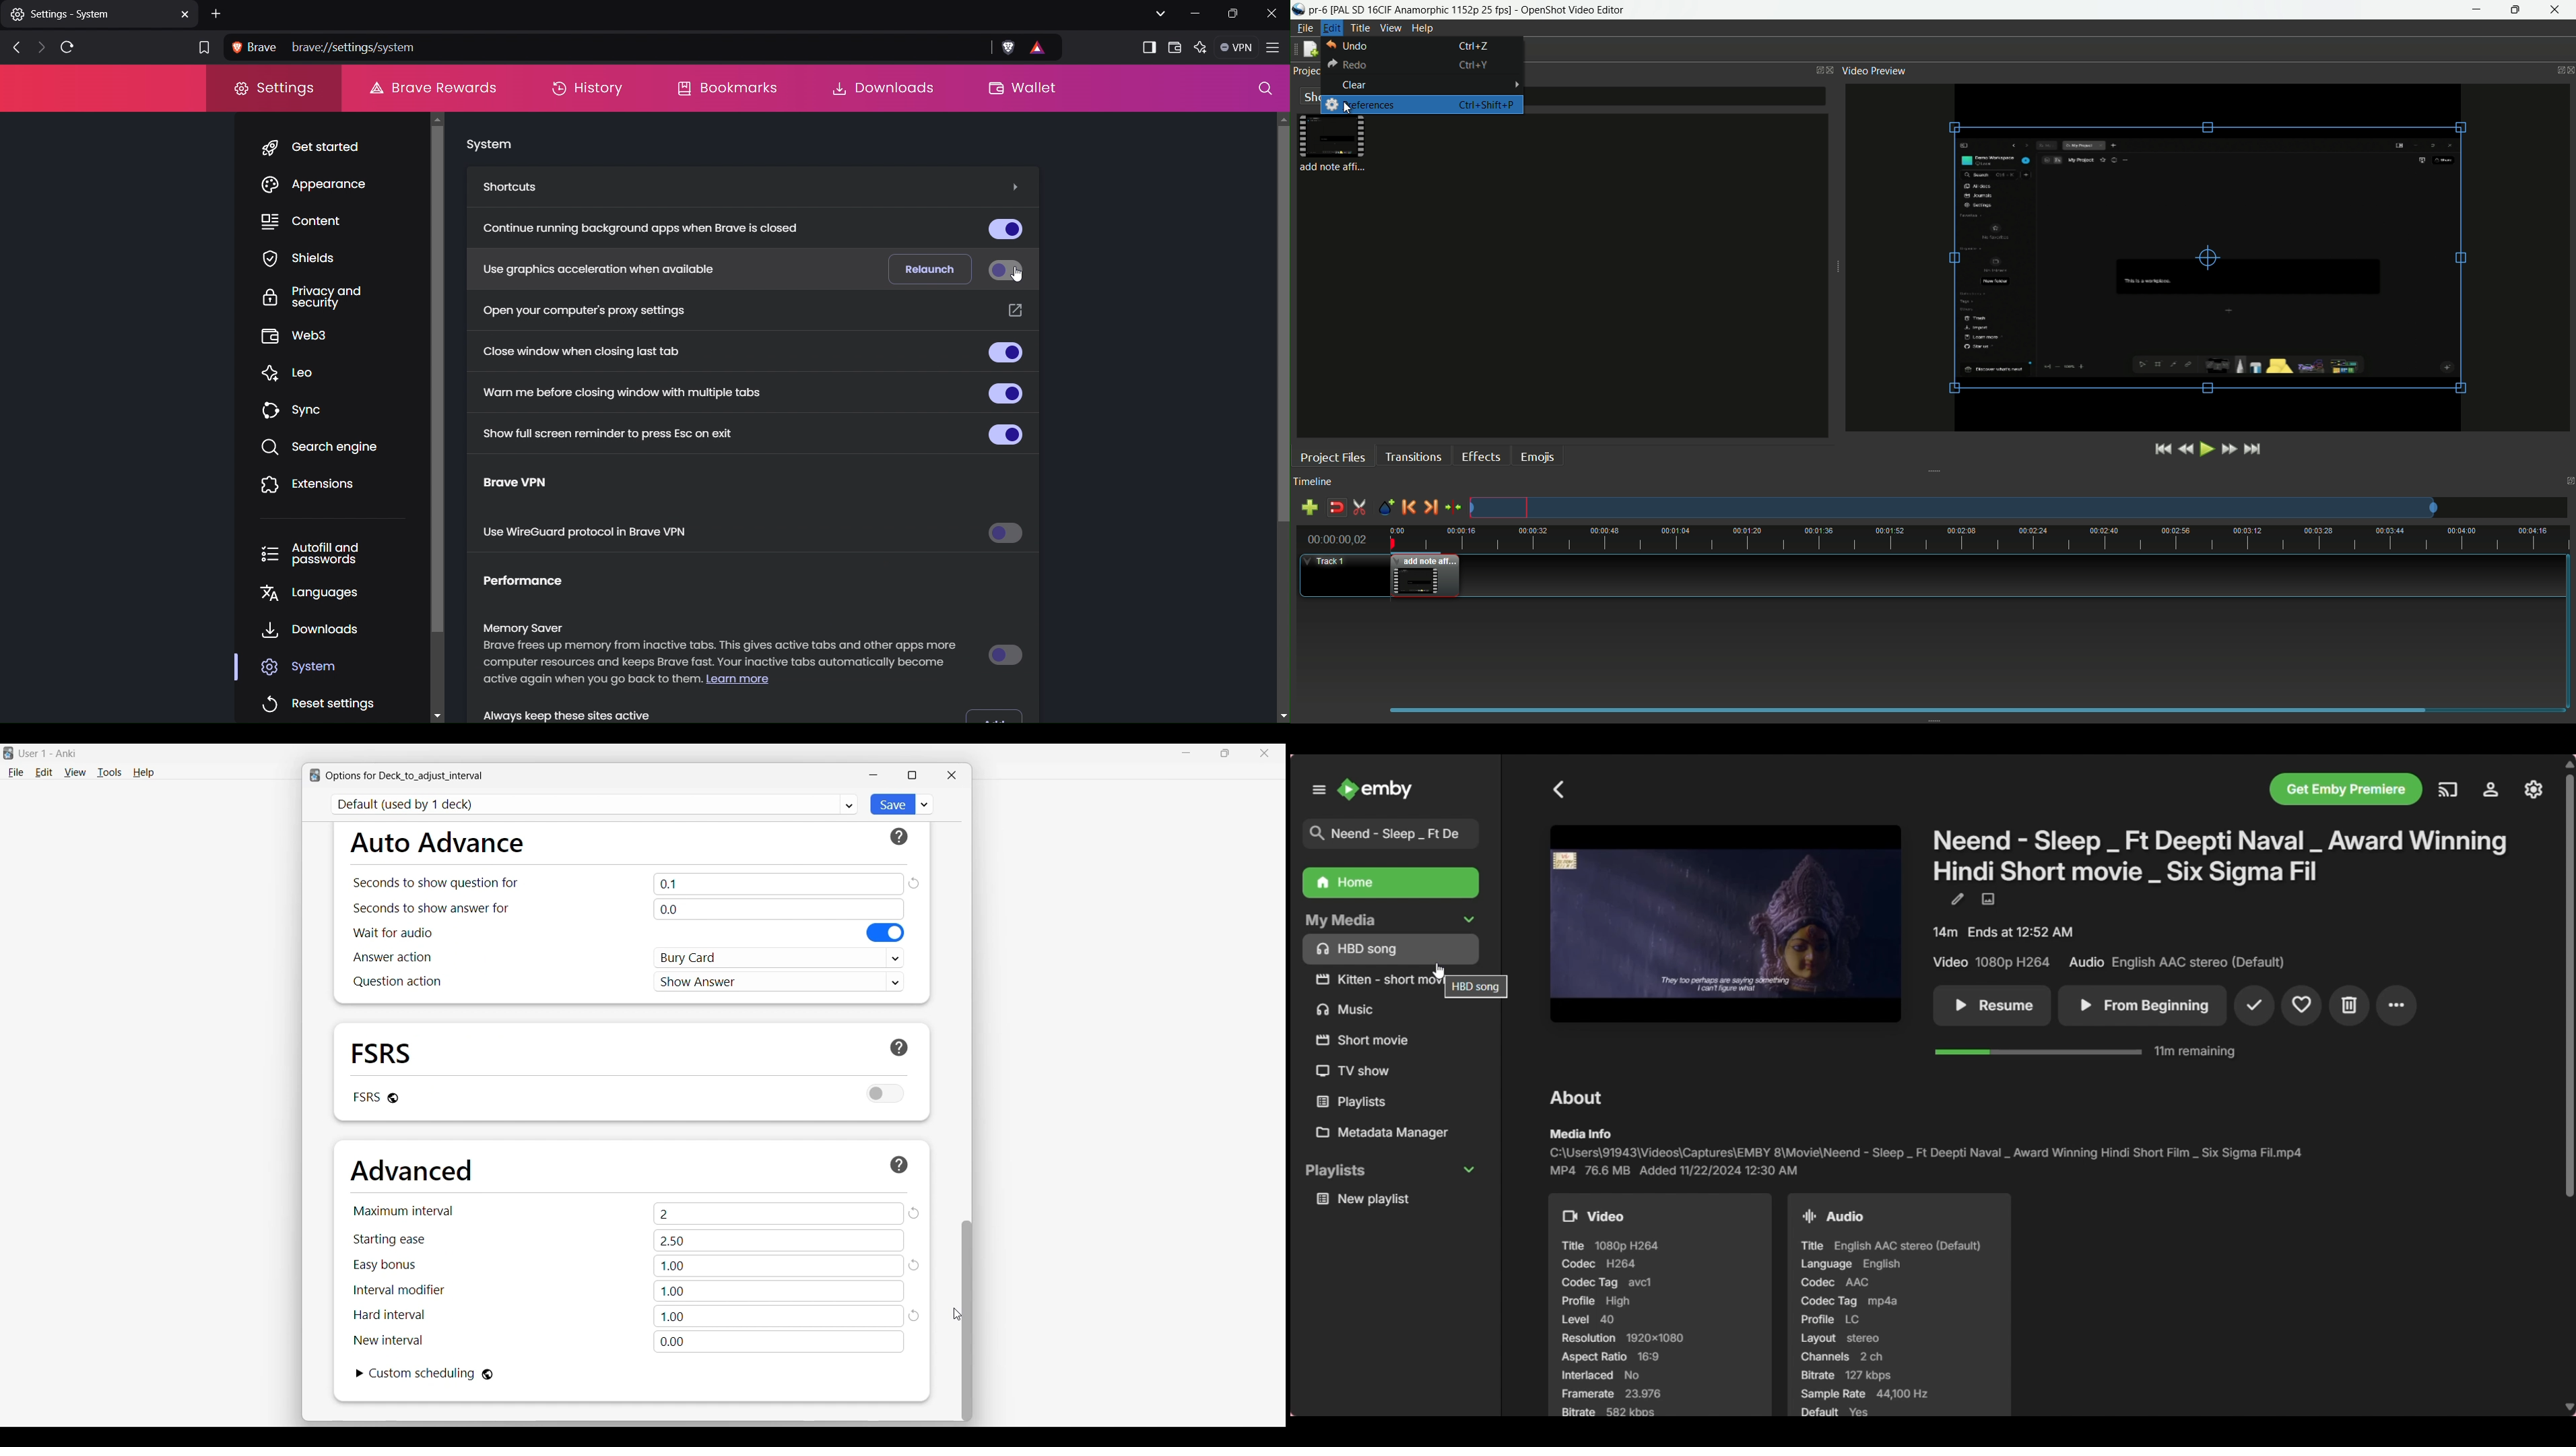 This screenshot has height=1456, width=2576. Describe the element at coordinates (779, 1213) in the screenshot. I see `2` at that location.